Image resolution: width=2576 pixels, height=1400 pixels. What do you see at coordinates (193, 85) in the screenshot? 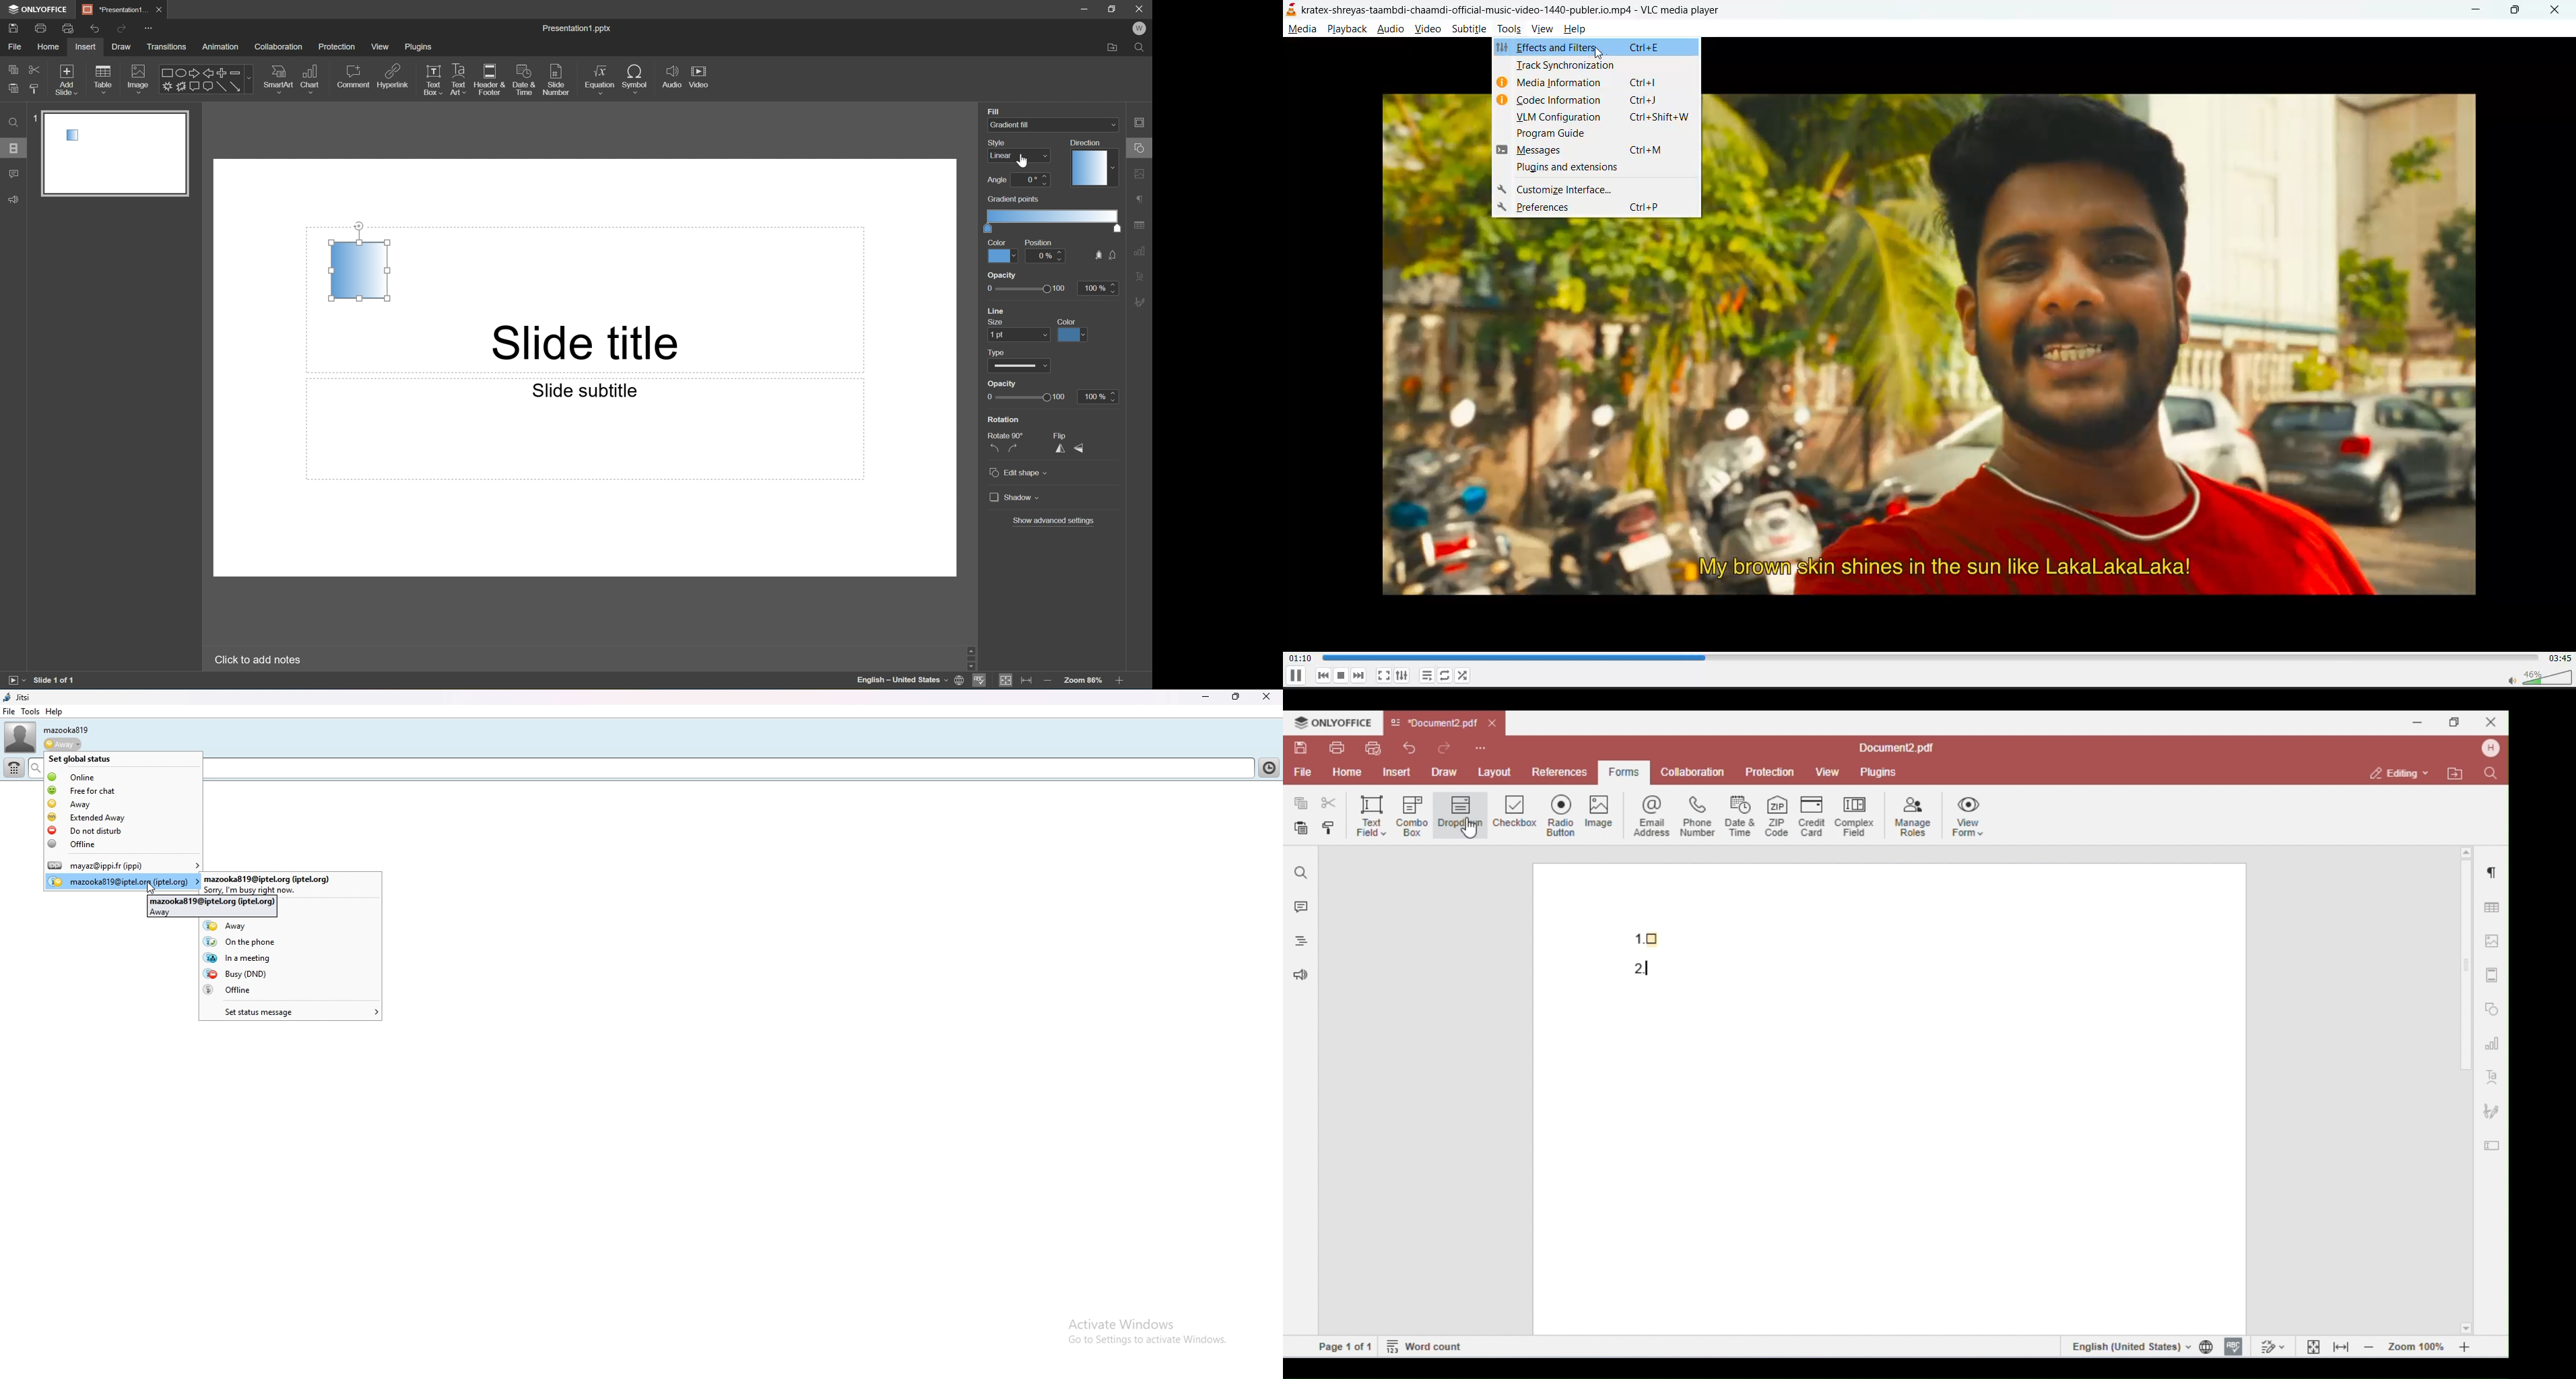
I see `` at bounding box center [193, 85].